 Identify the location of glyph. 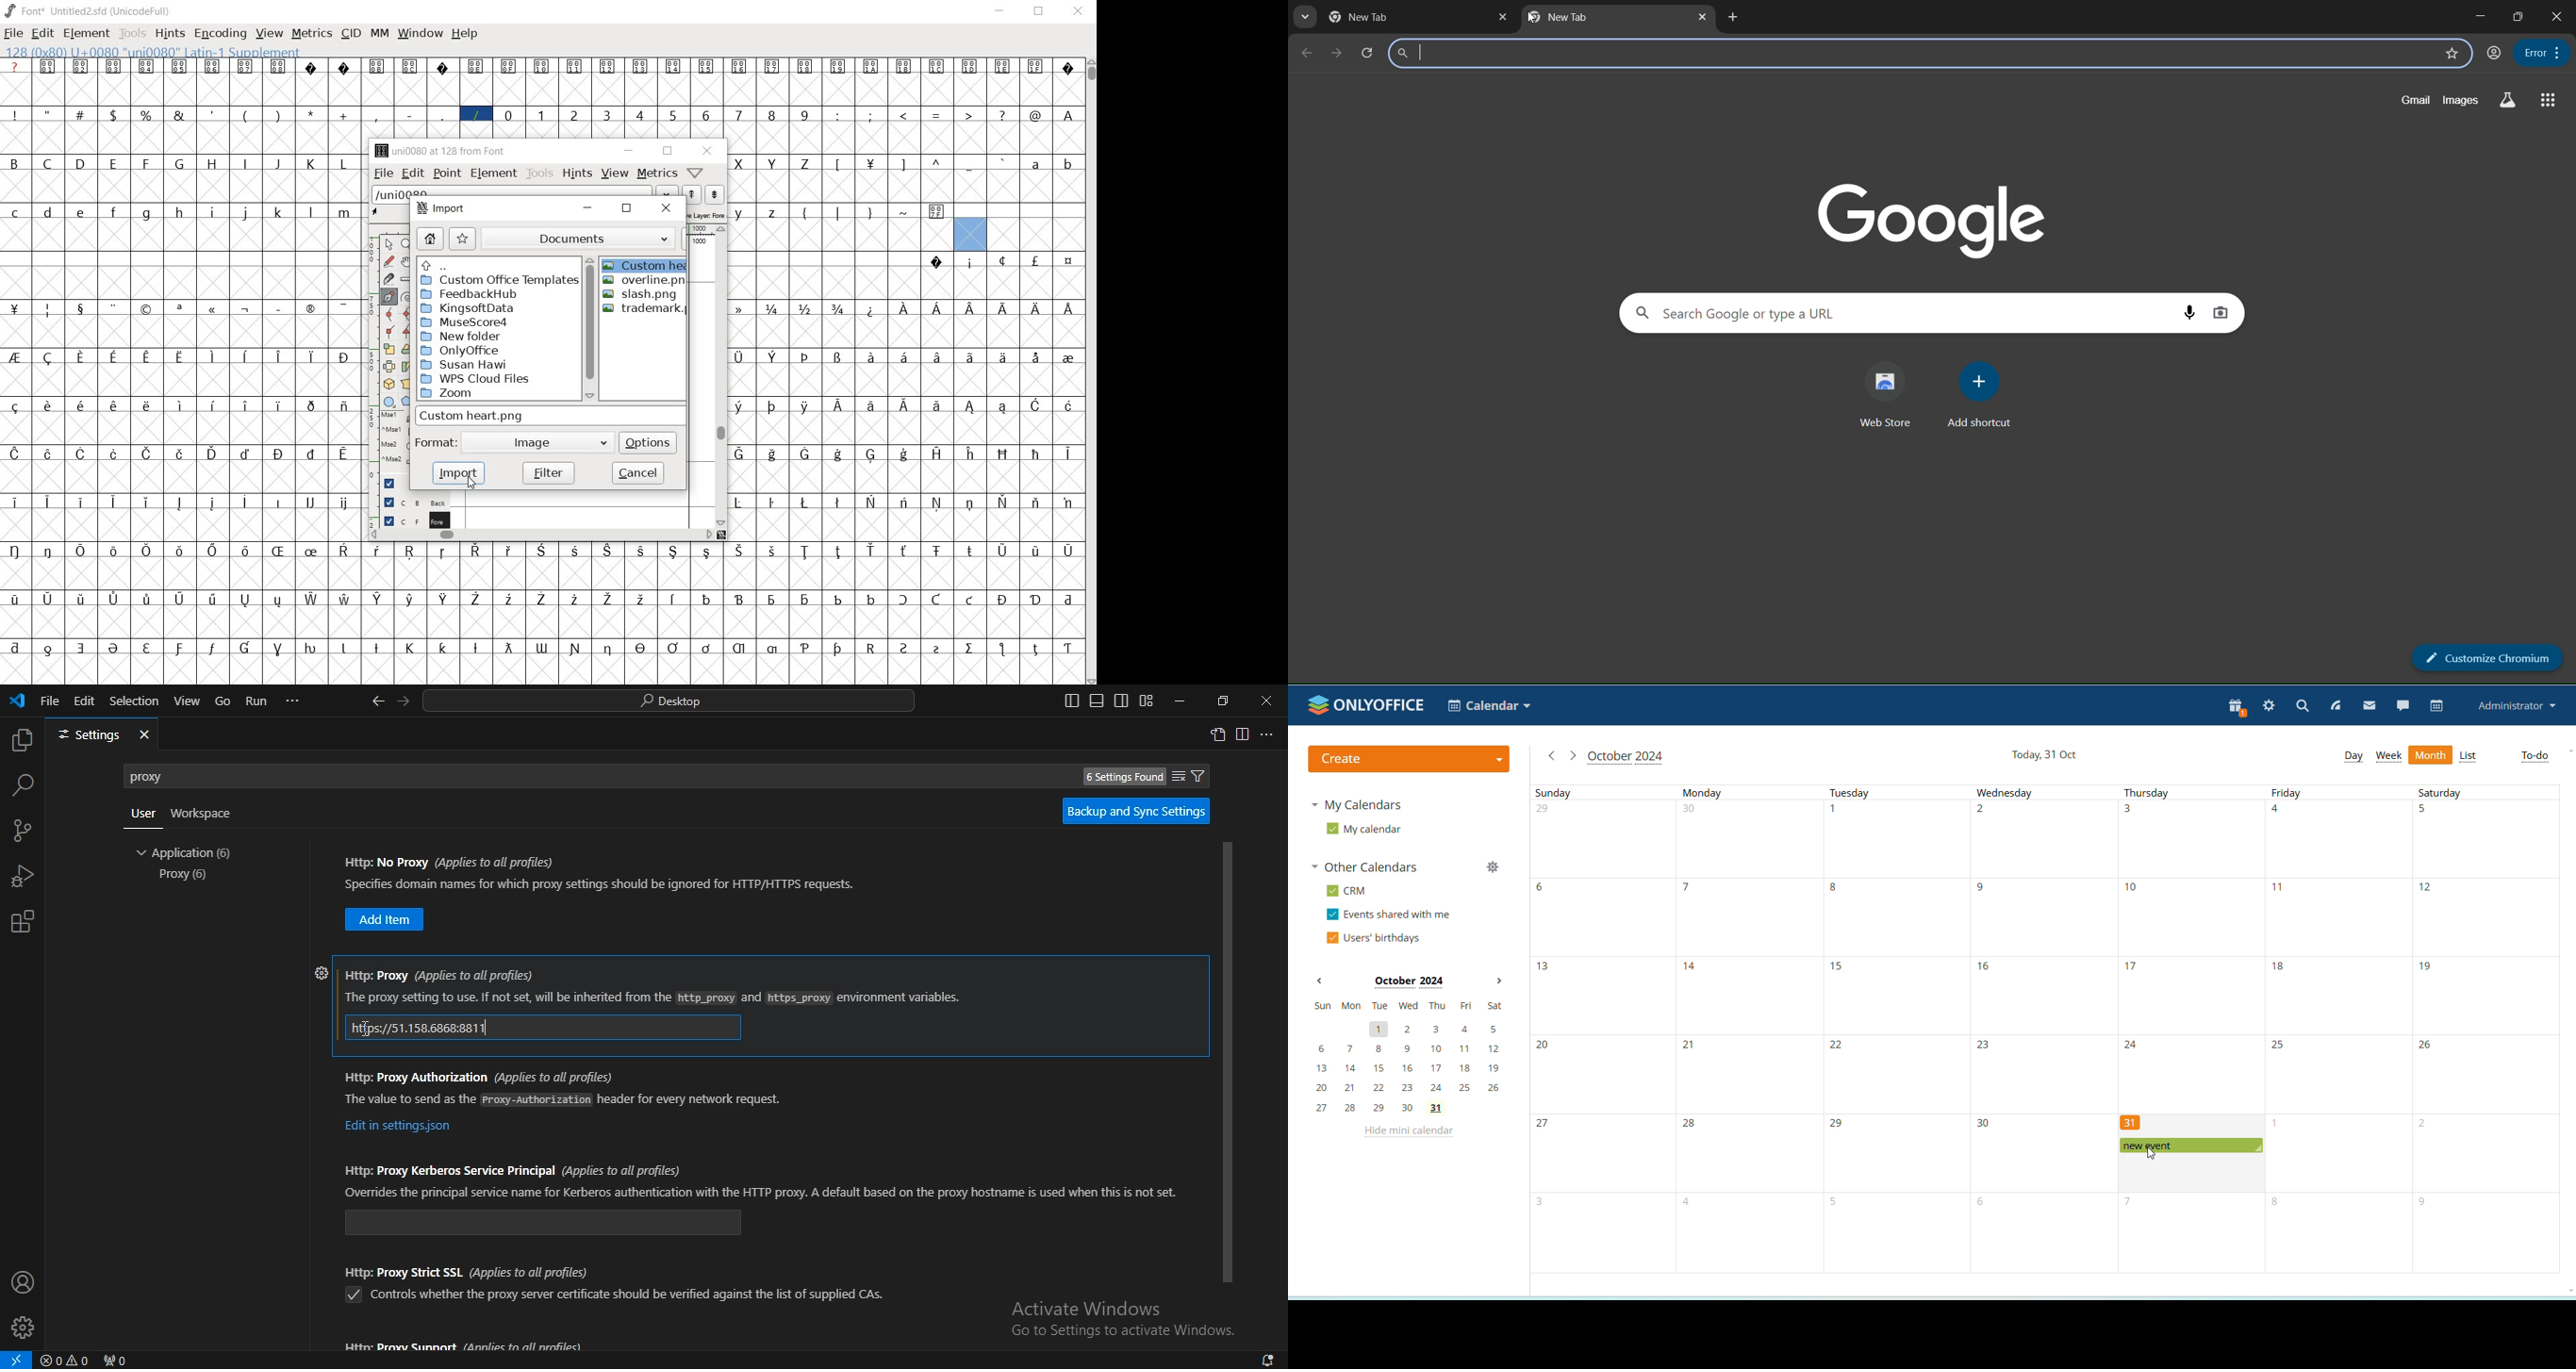
(312, 599).